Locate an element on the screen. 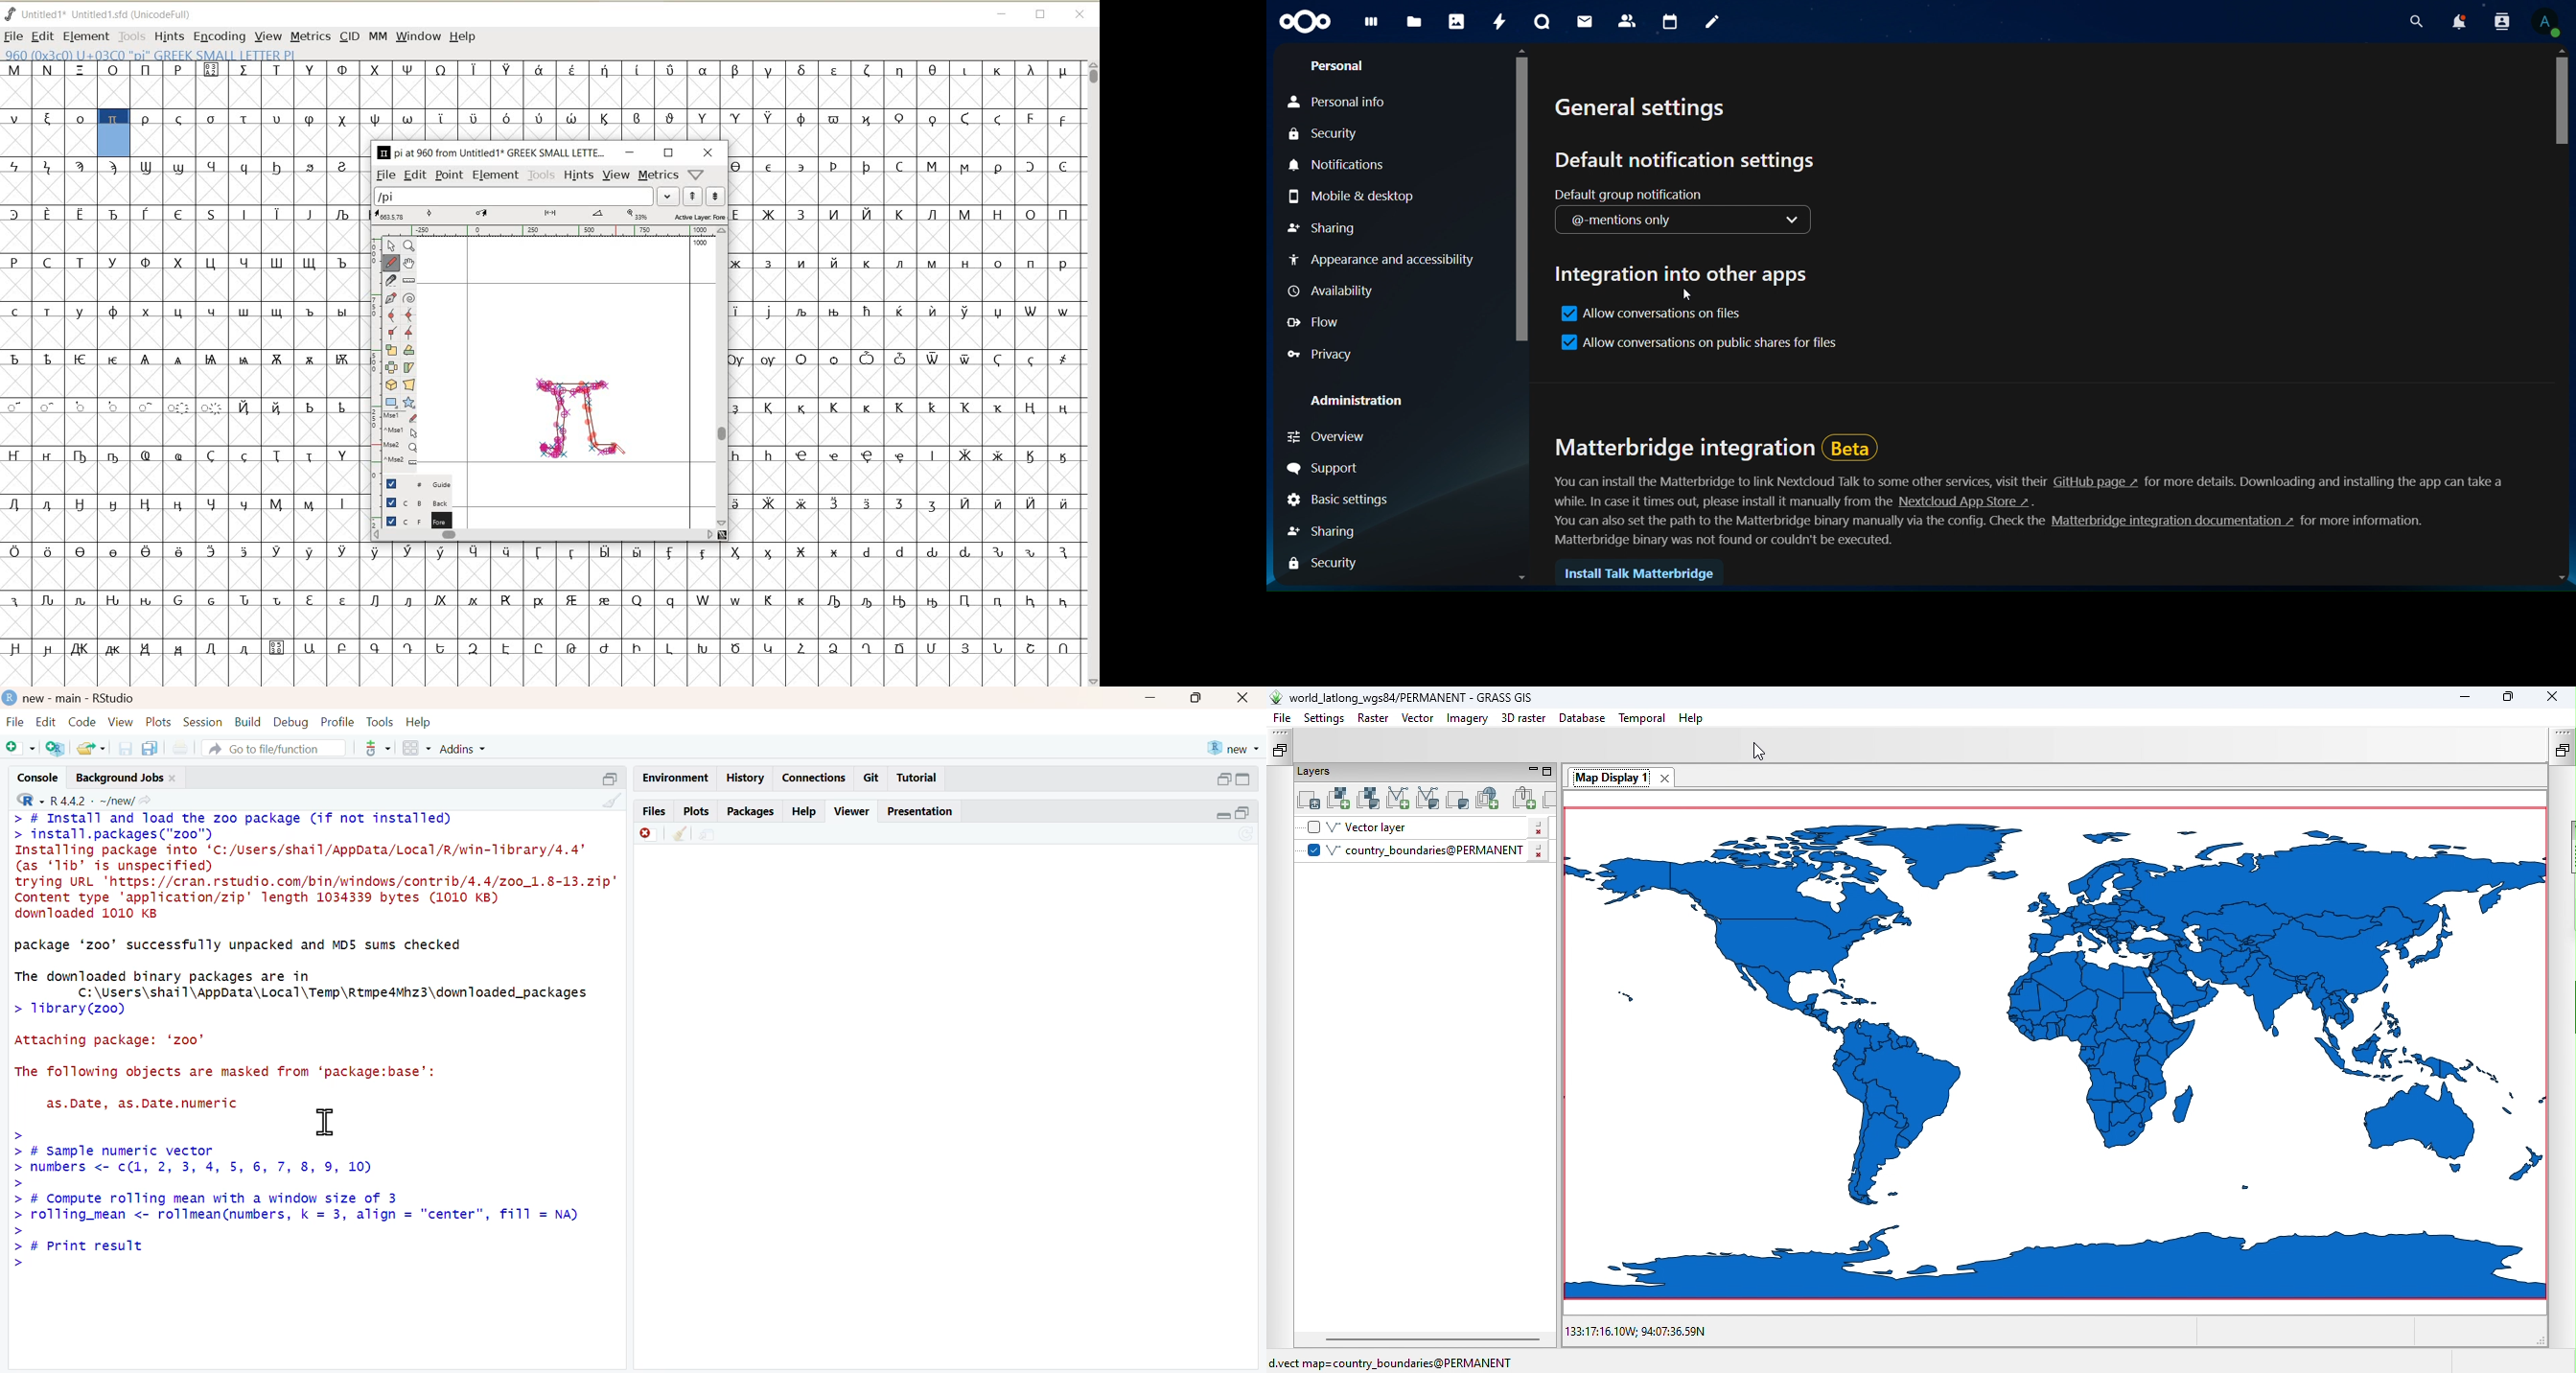 Image resolution: width=2576 pixels, height=1400 pixels. open in separate window is located at coordinates (1243, 813).